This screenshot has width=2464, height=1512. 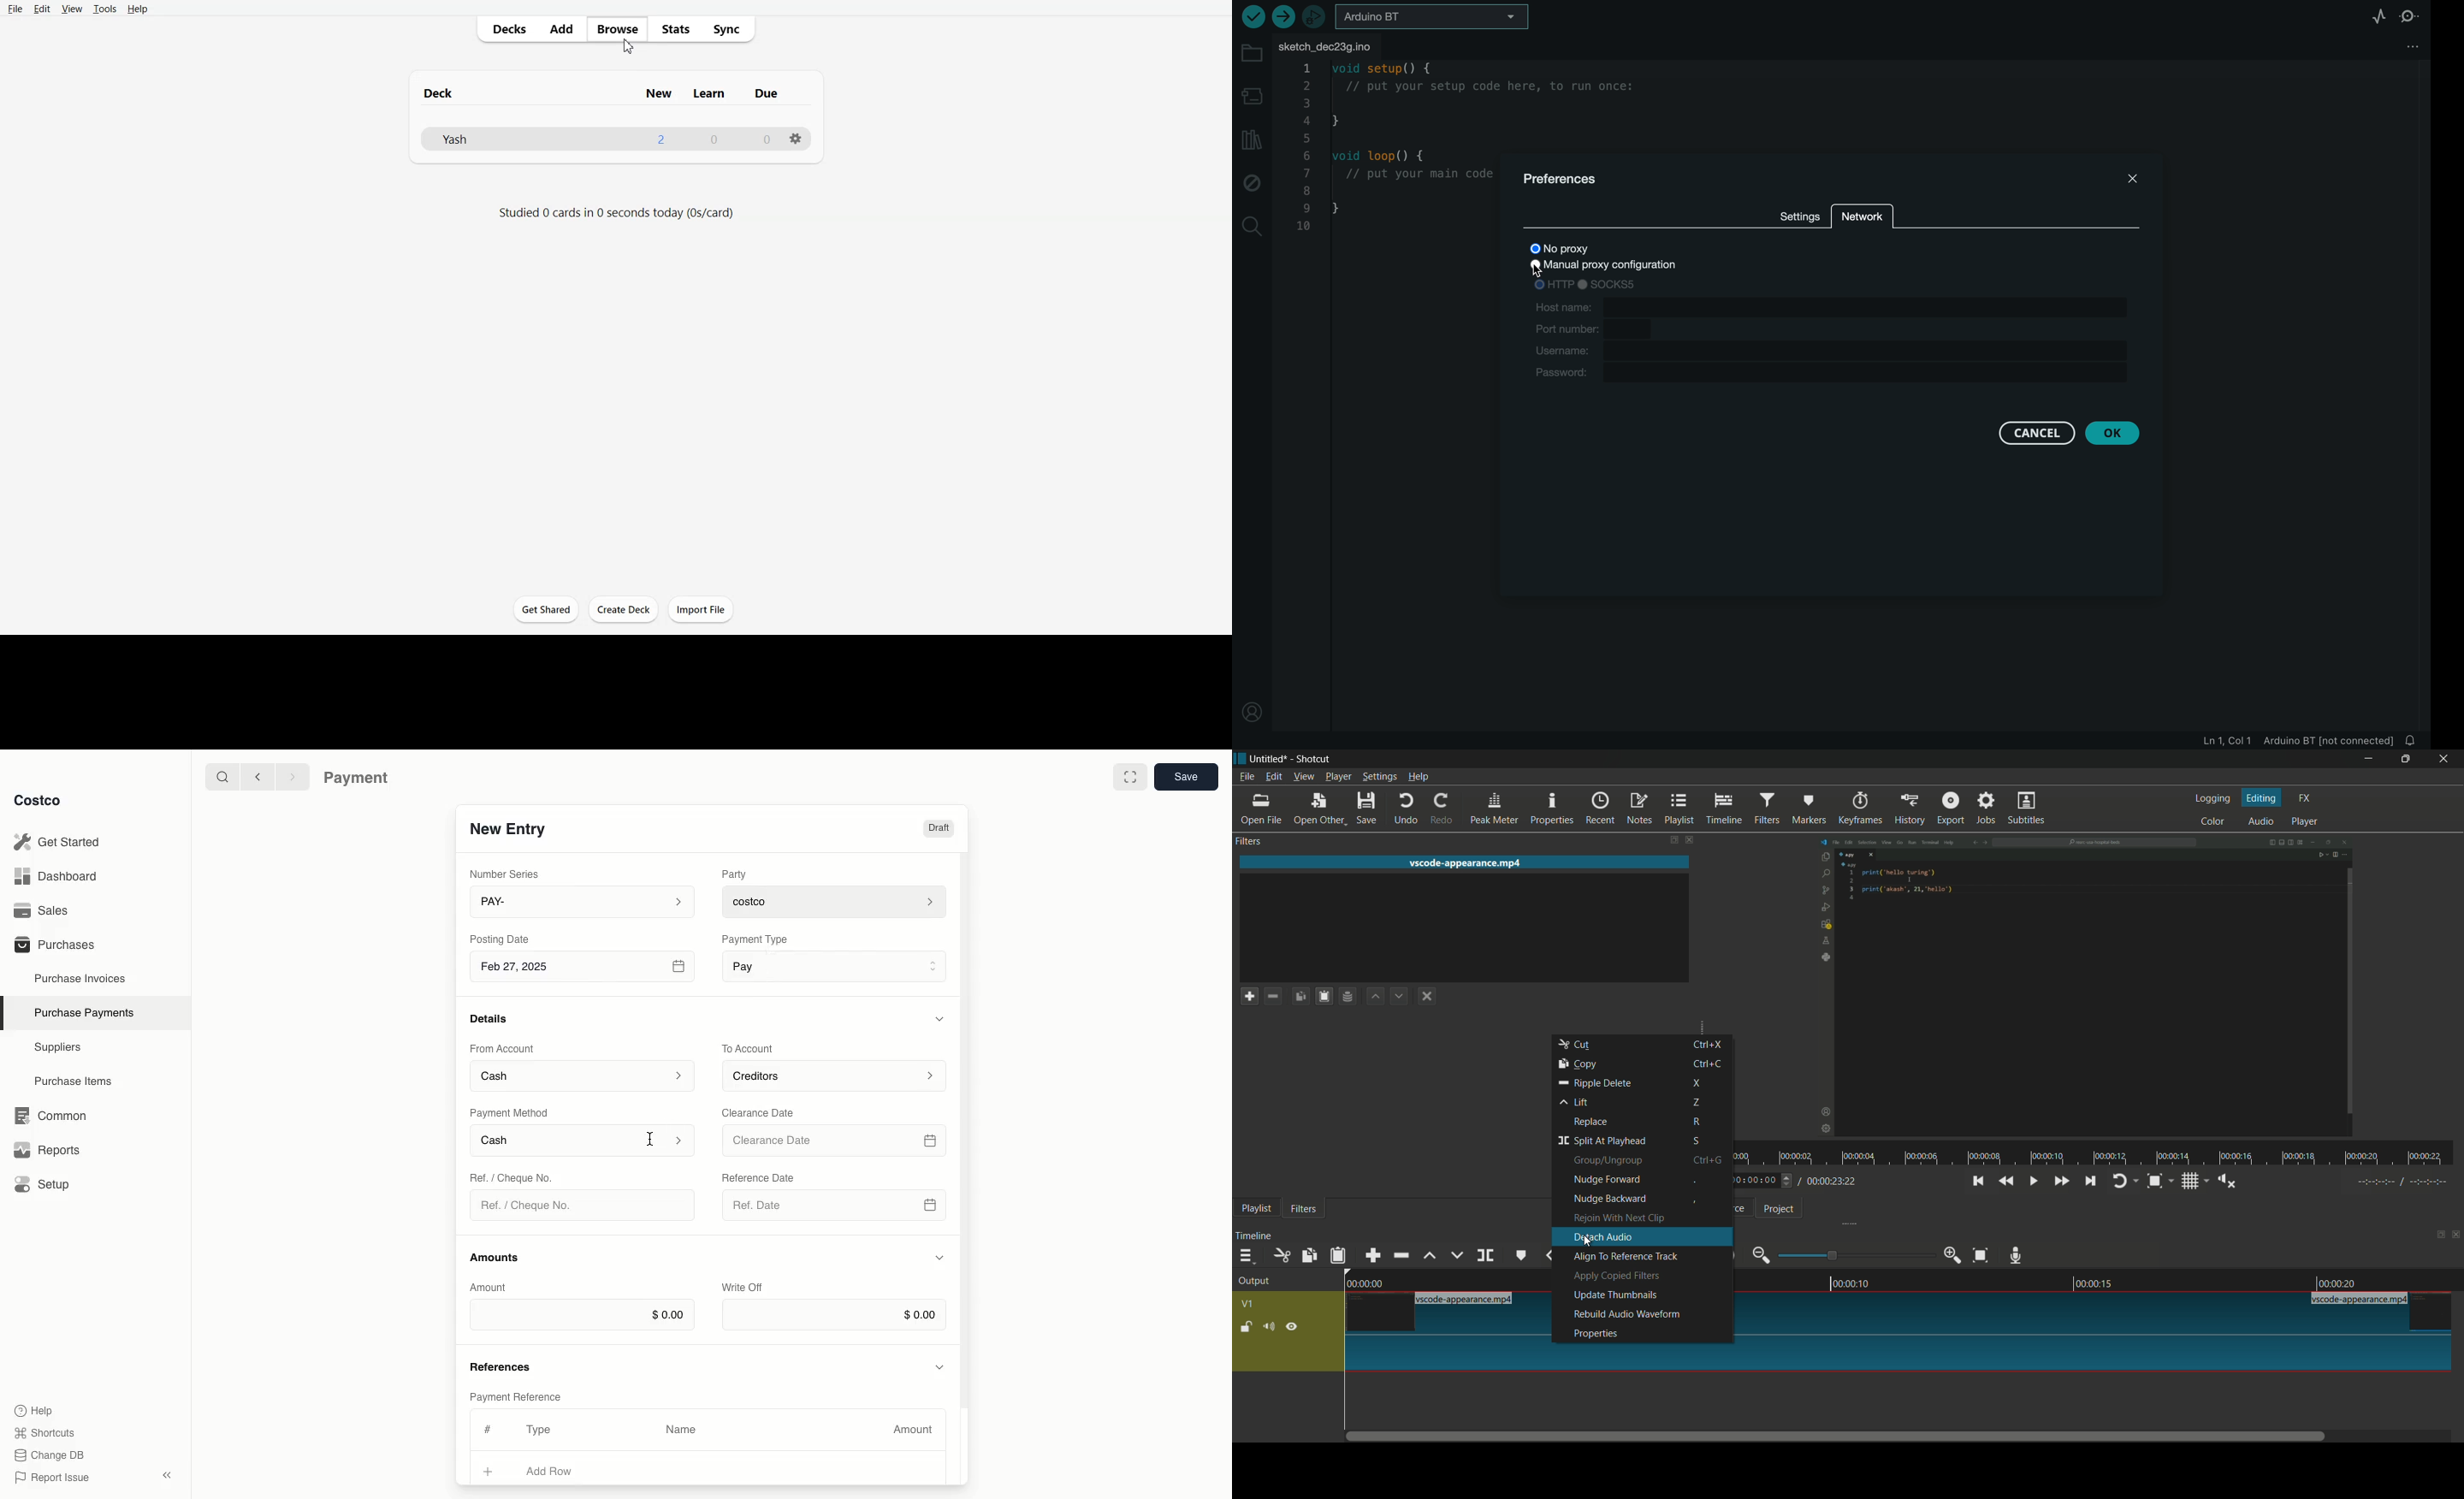 What do you see at coordinates (1616, 1295) in the screenshot?
I see `update thumbnails` at bounding box center [1616, 1295].